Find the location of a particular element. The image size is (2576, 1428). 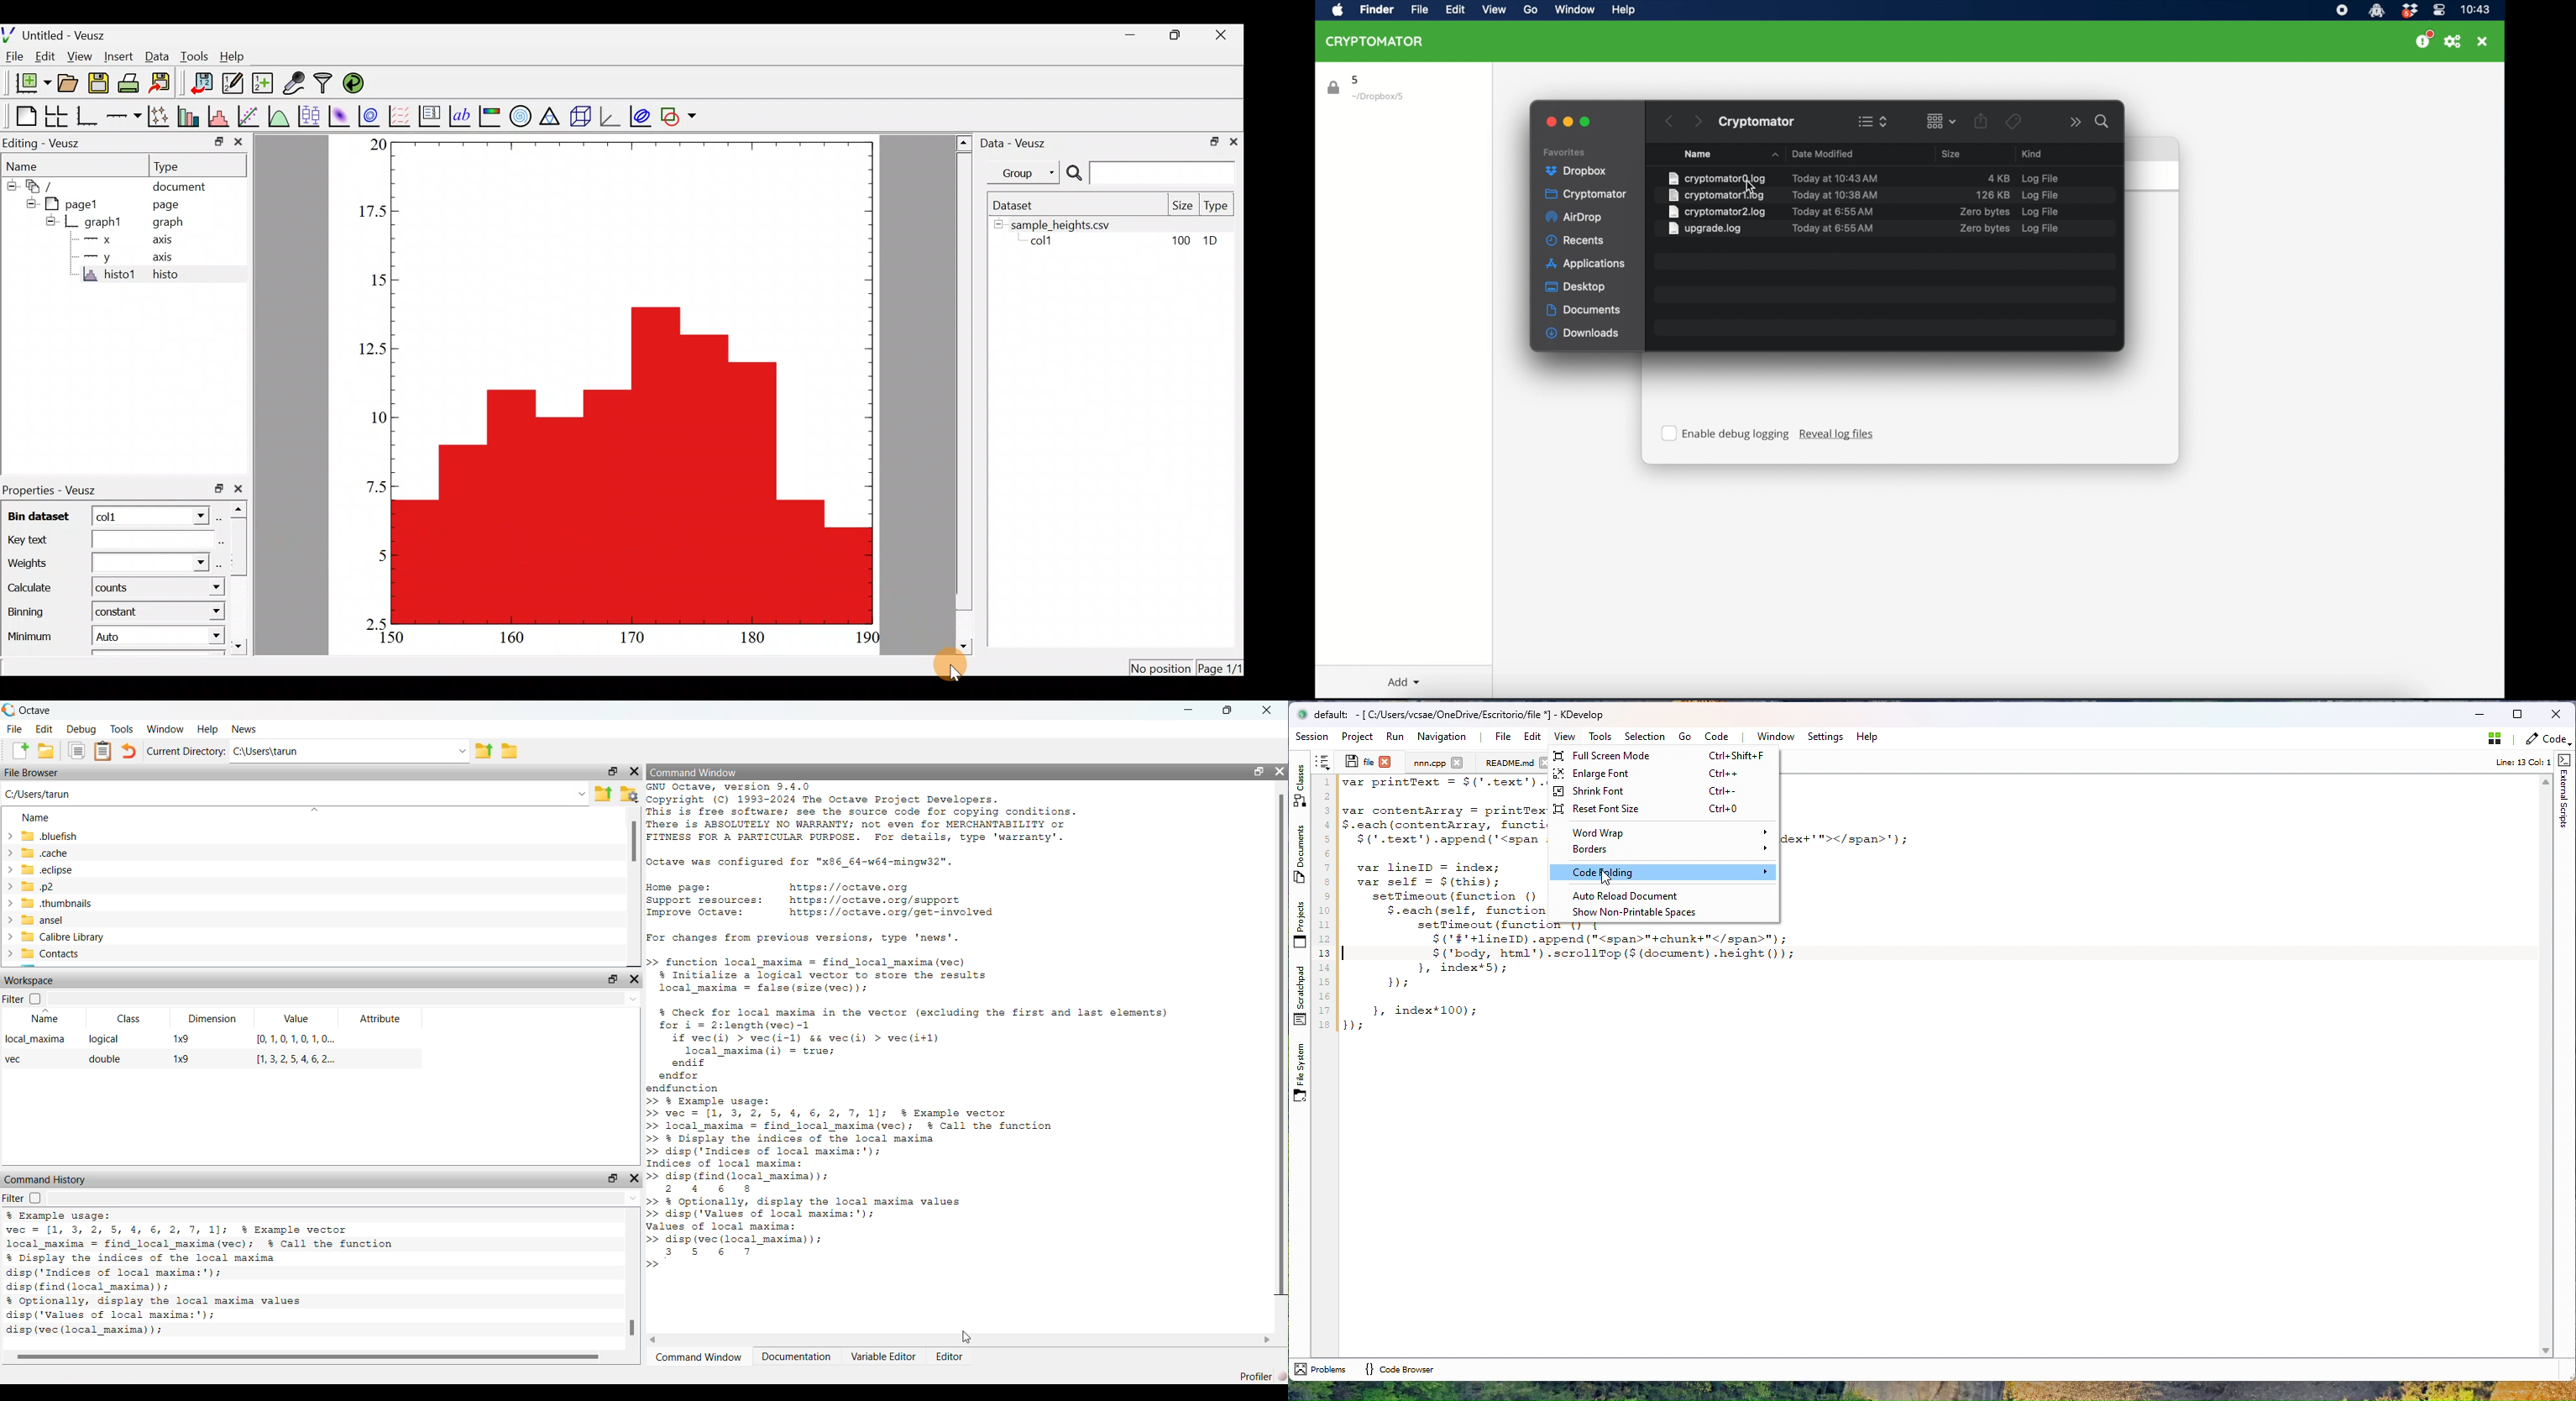

apple icon is located at coordinates (1338, 10).